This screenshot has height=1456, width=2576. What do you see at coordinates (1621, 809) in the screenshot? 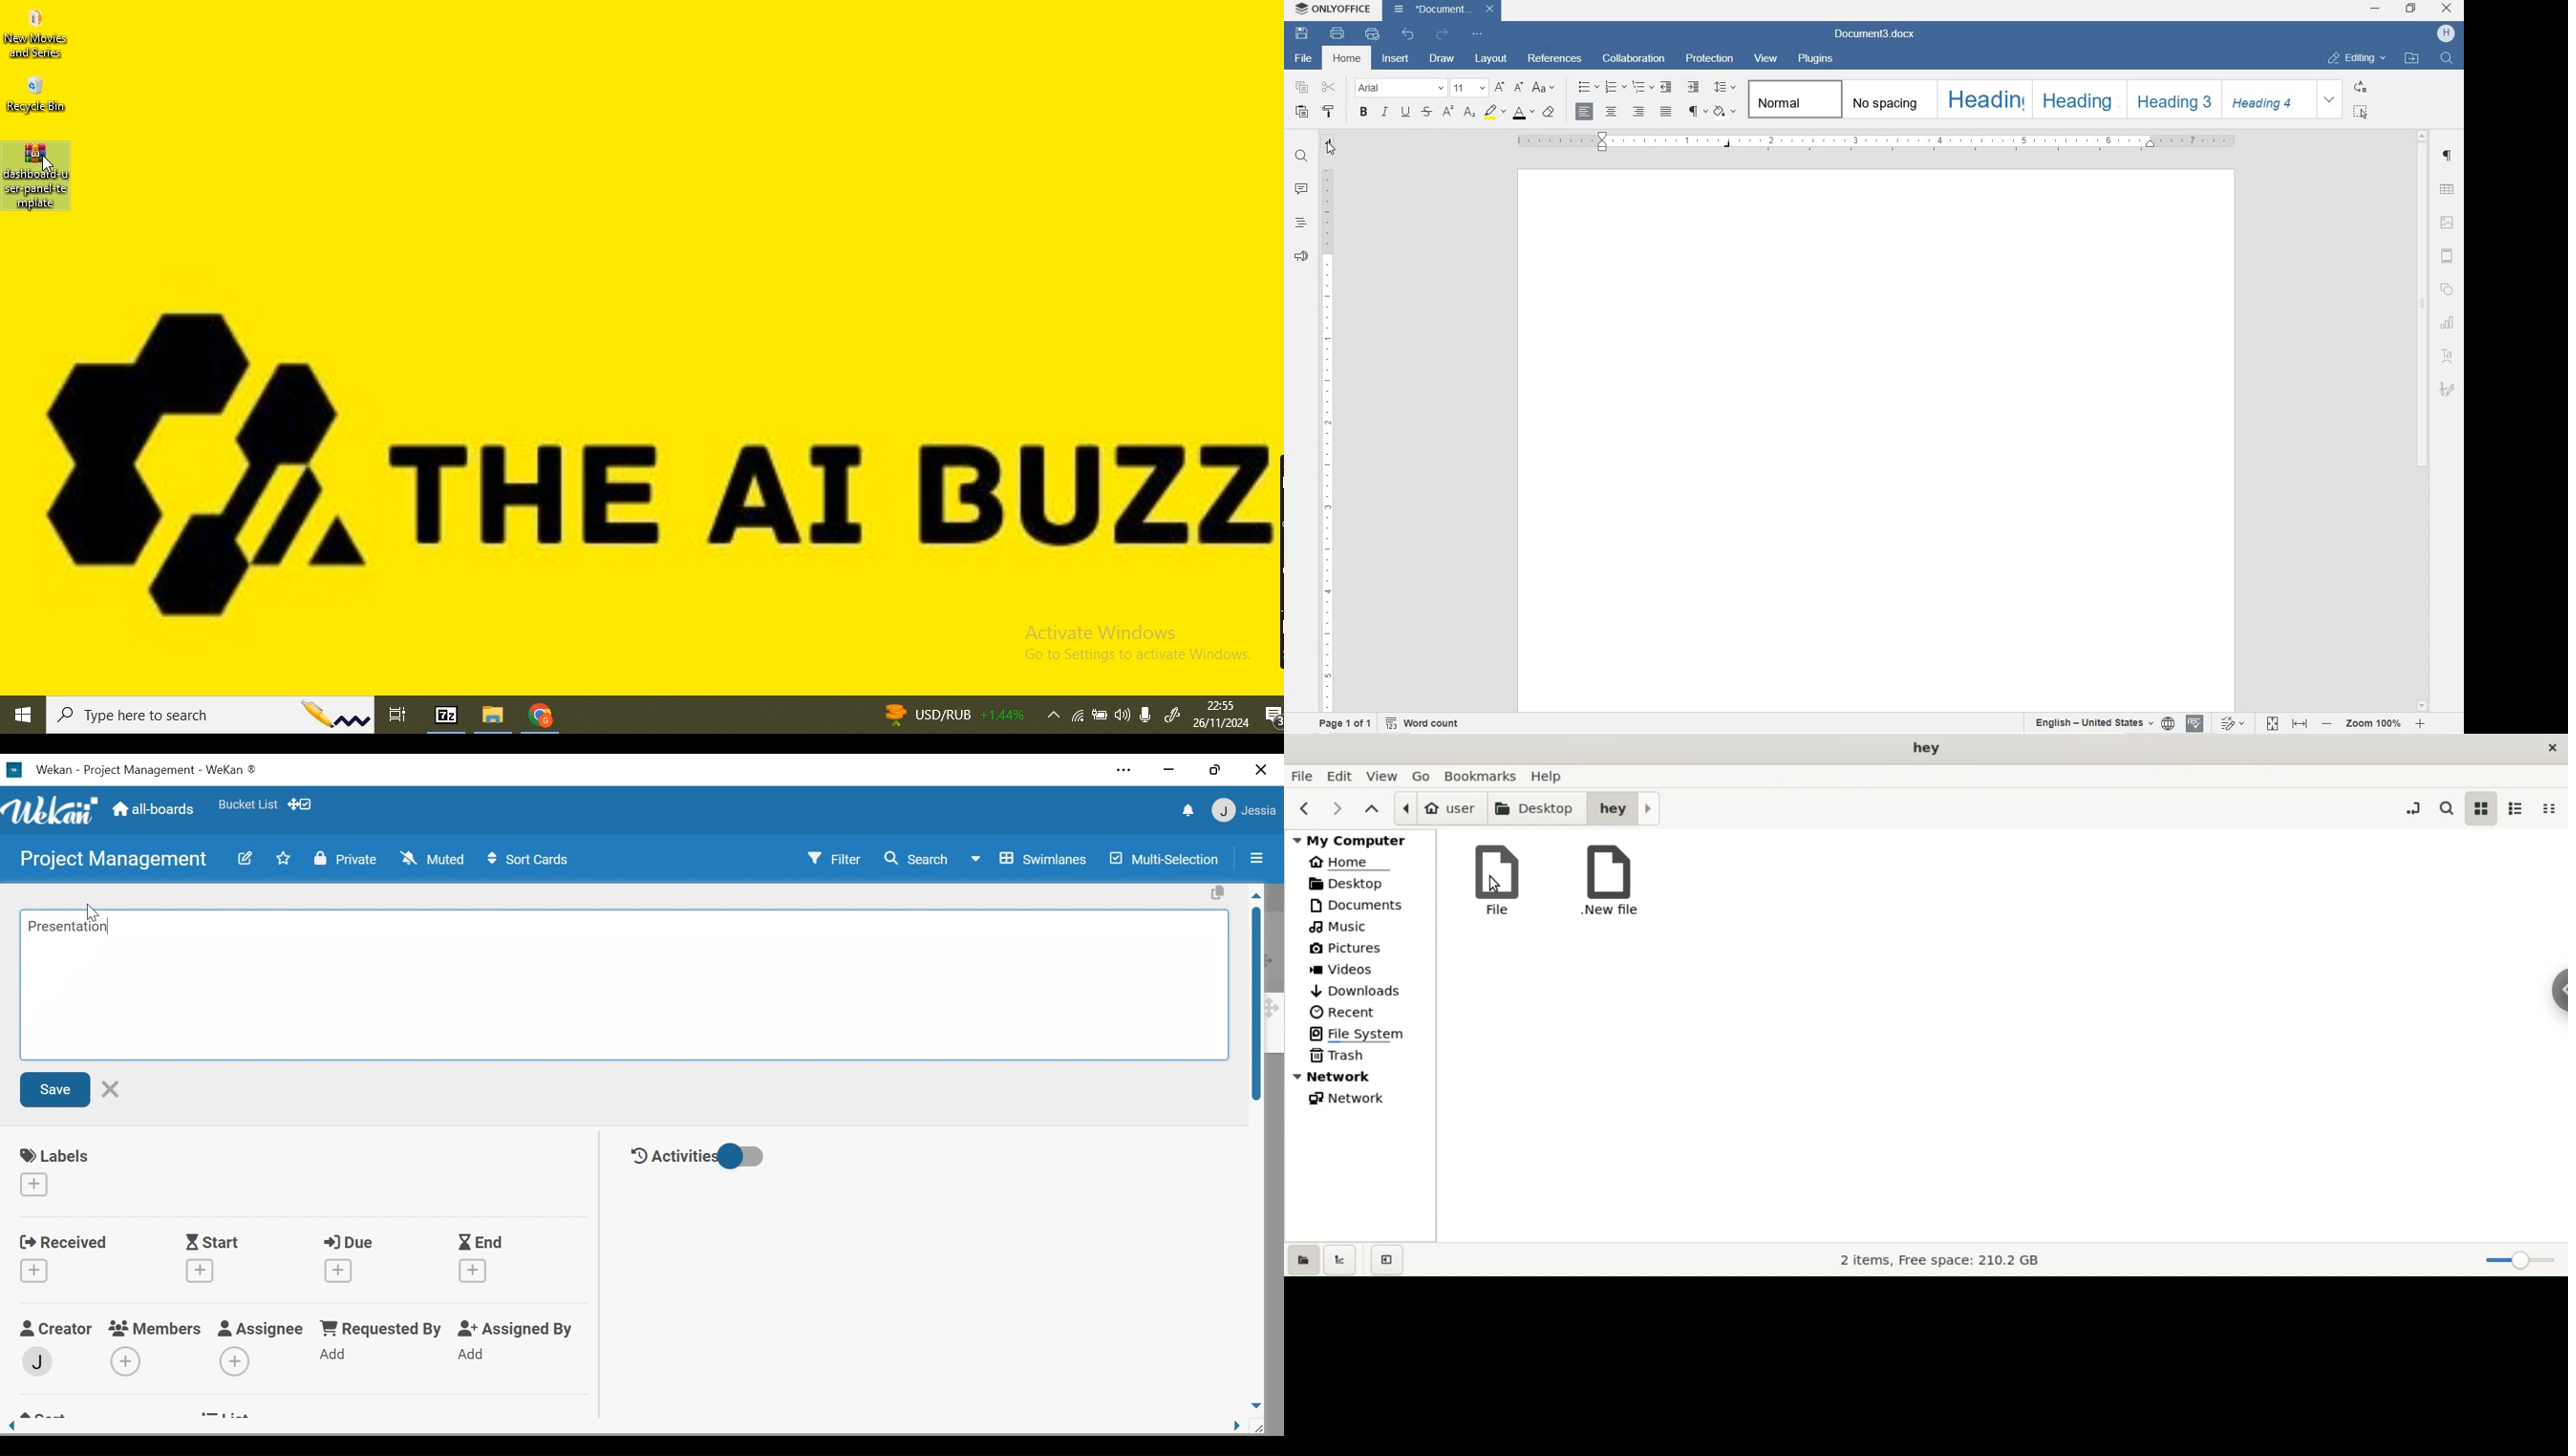
I see `hey` at bounding box center [1621, 809].